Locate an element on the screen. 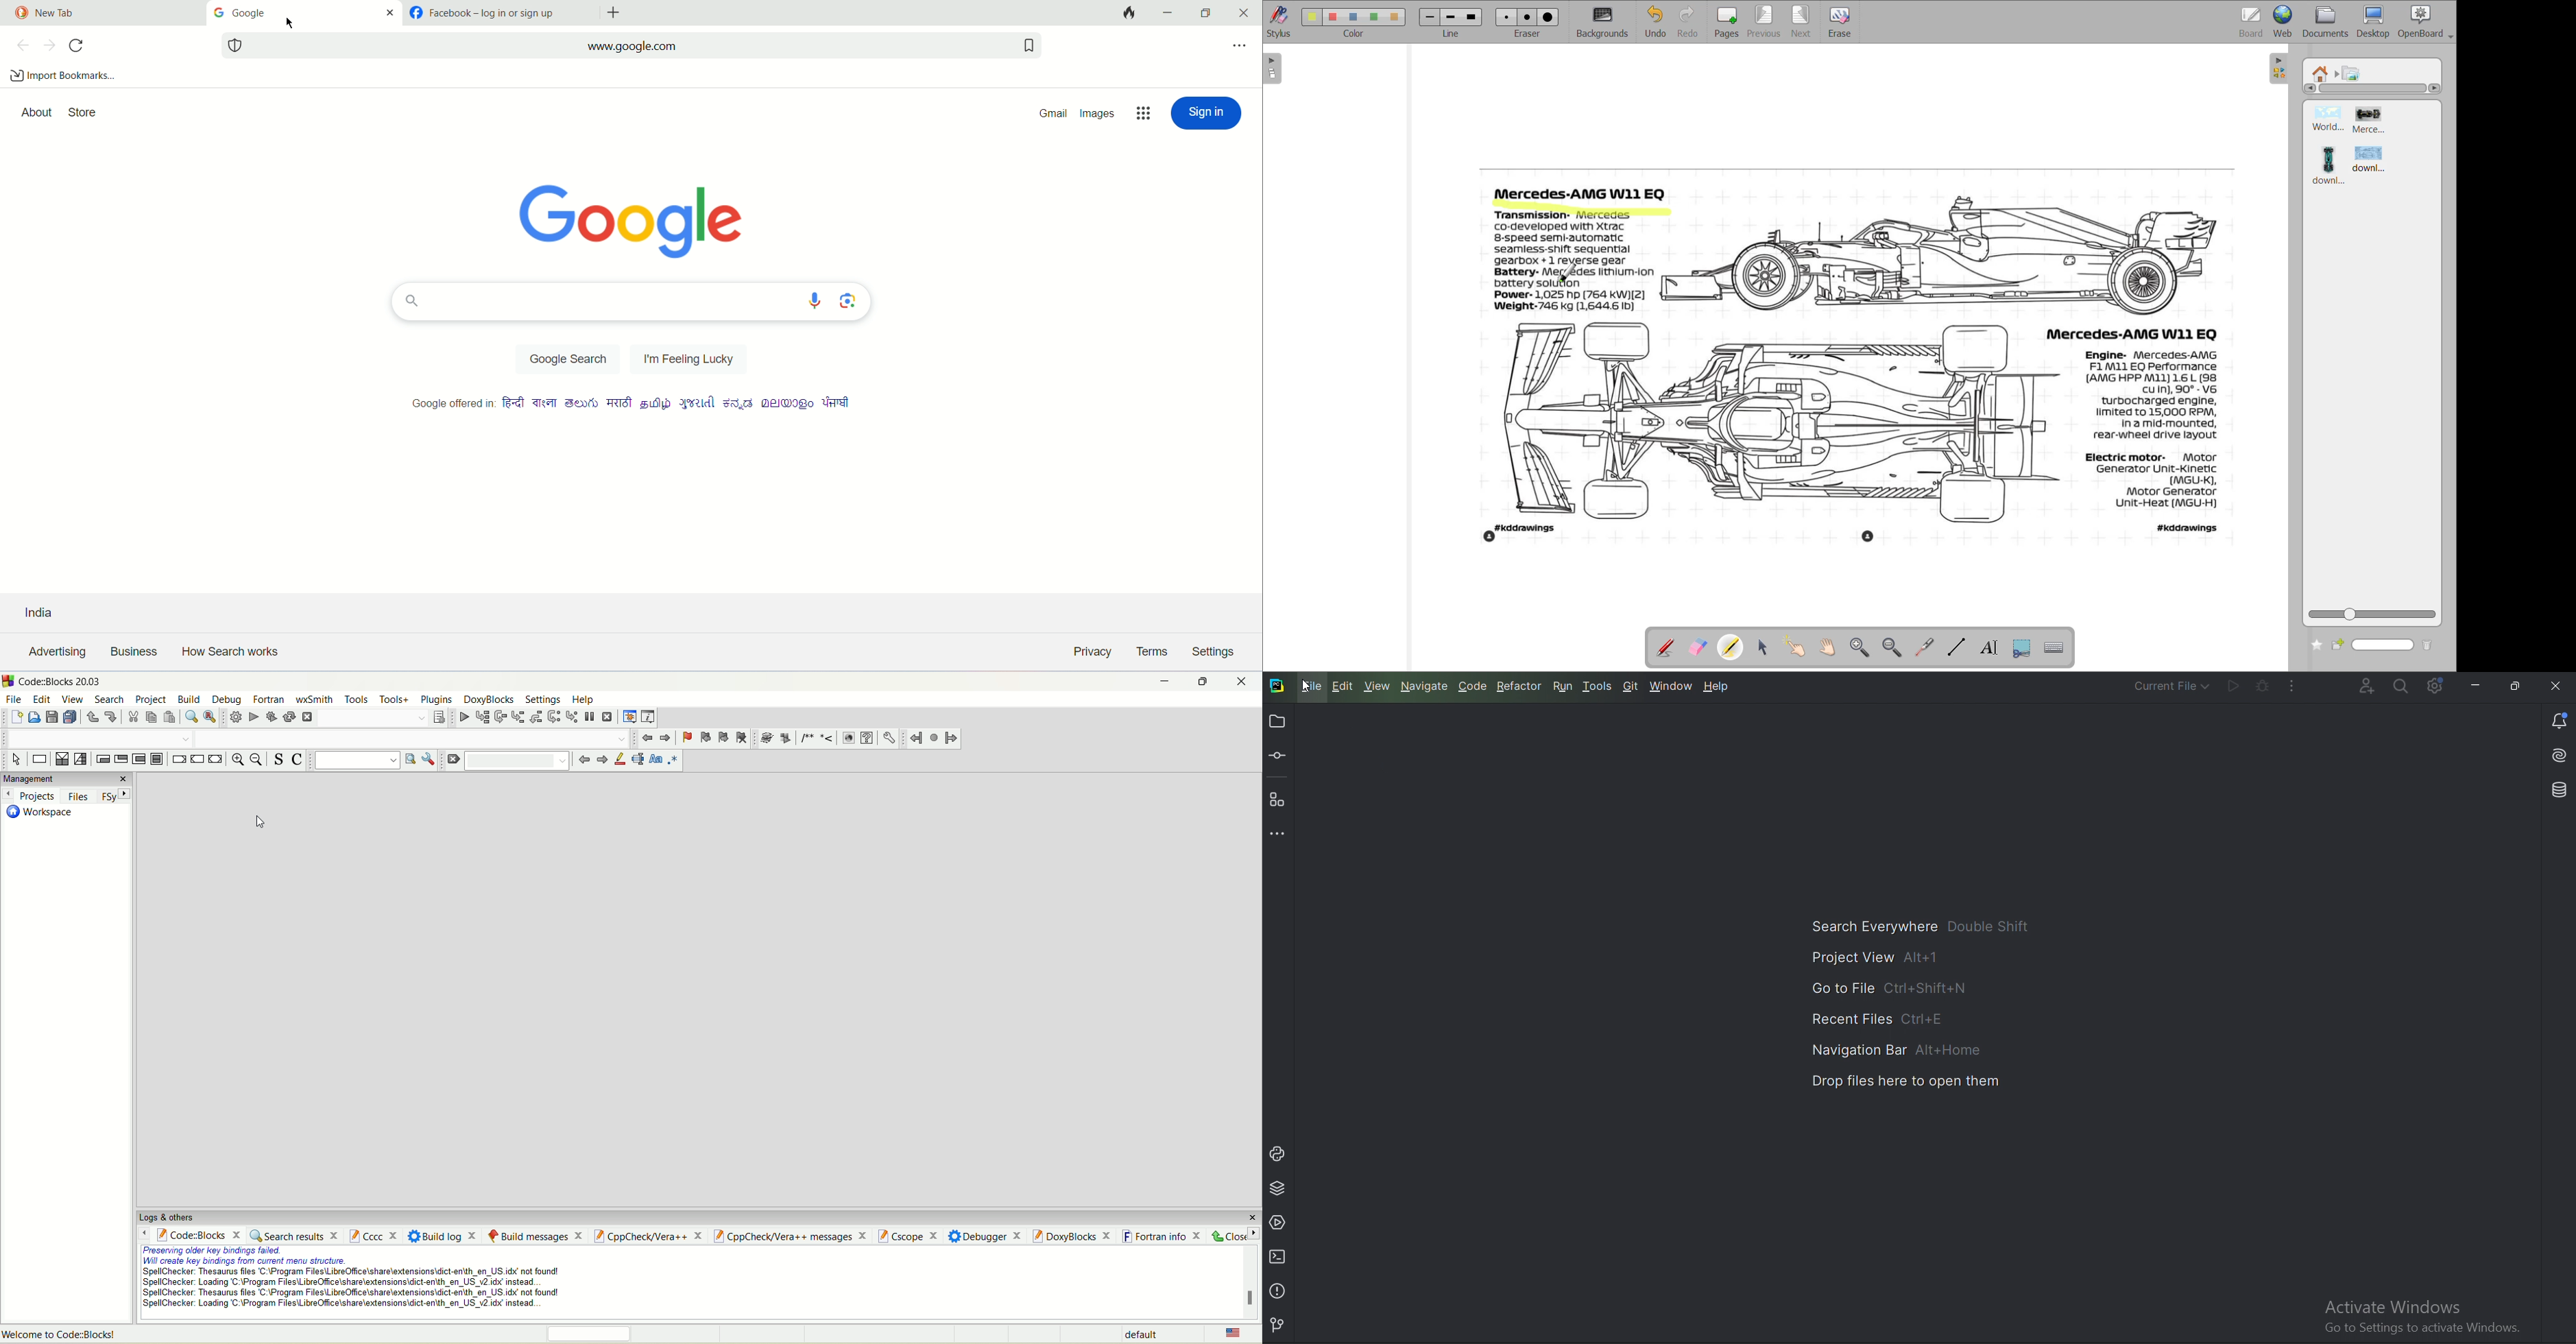  block instruction is located at coordinates (159, 761).